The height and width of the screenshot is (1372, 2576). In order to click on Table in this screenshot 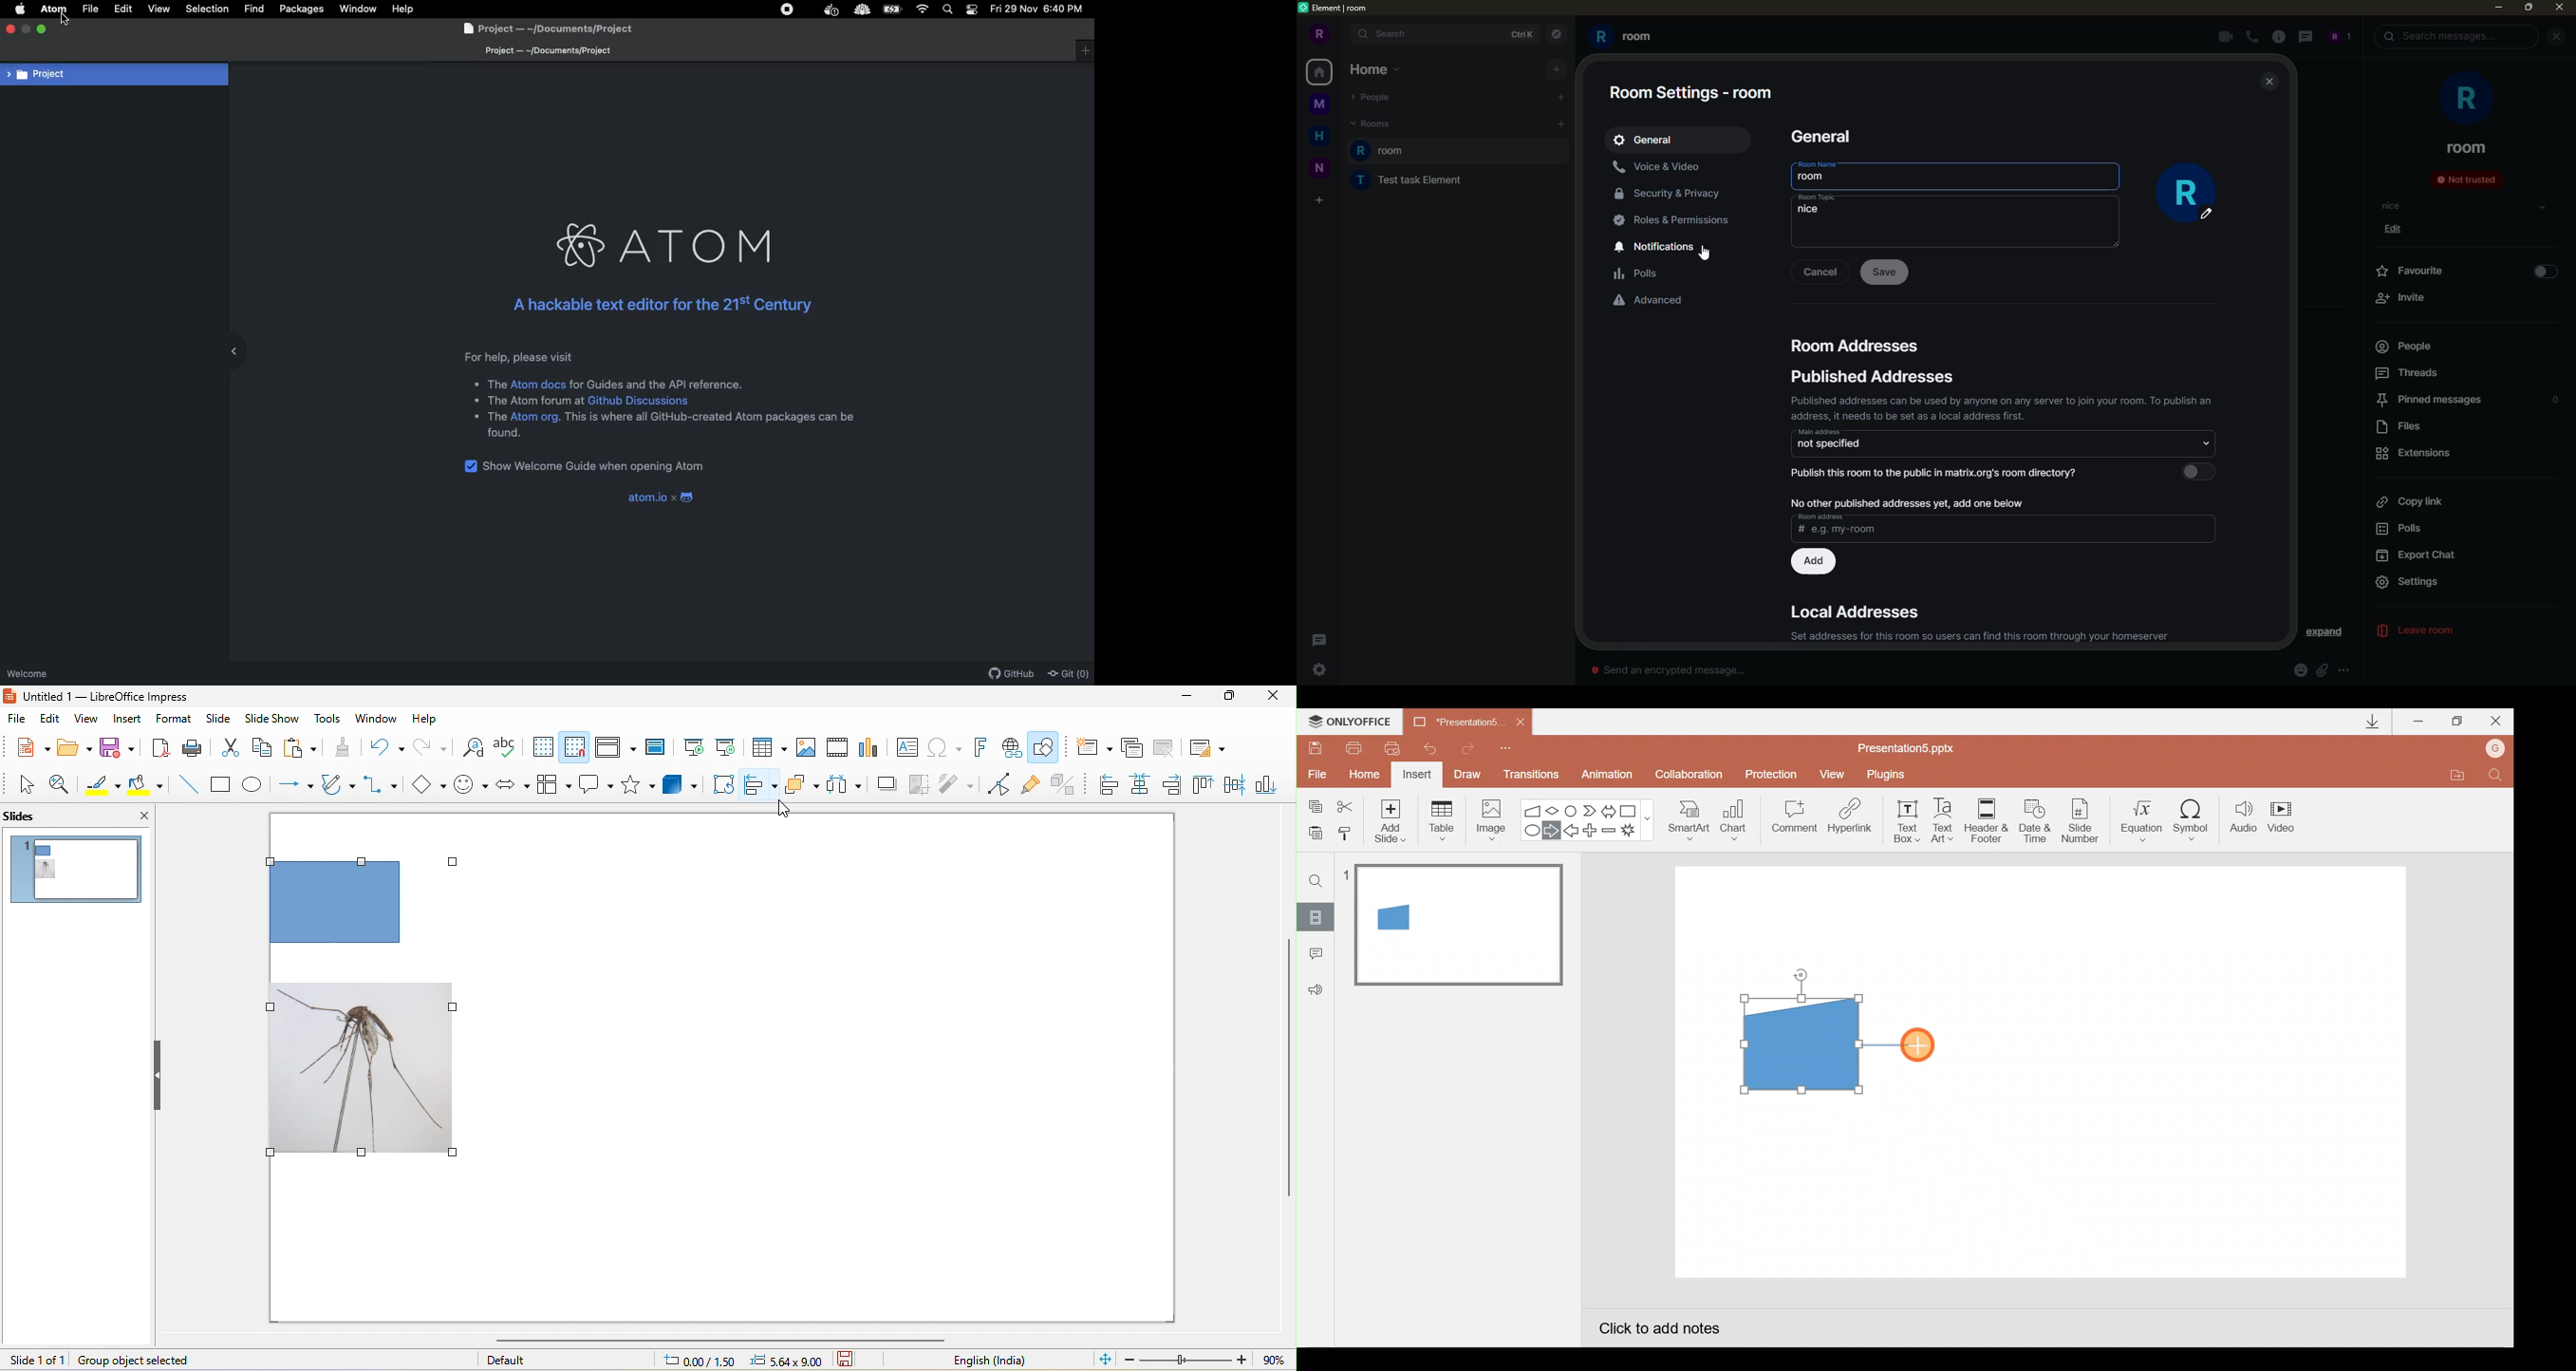, I will do `click(1441, 819)`.